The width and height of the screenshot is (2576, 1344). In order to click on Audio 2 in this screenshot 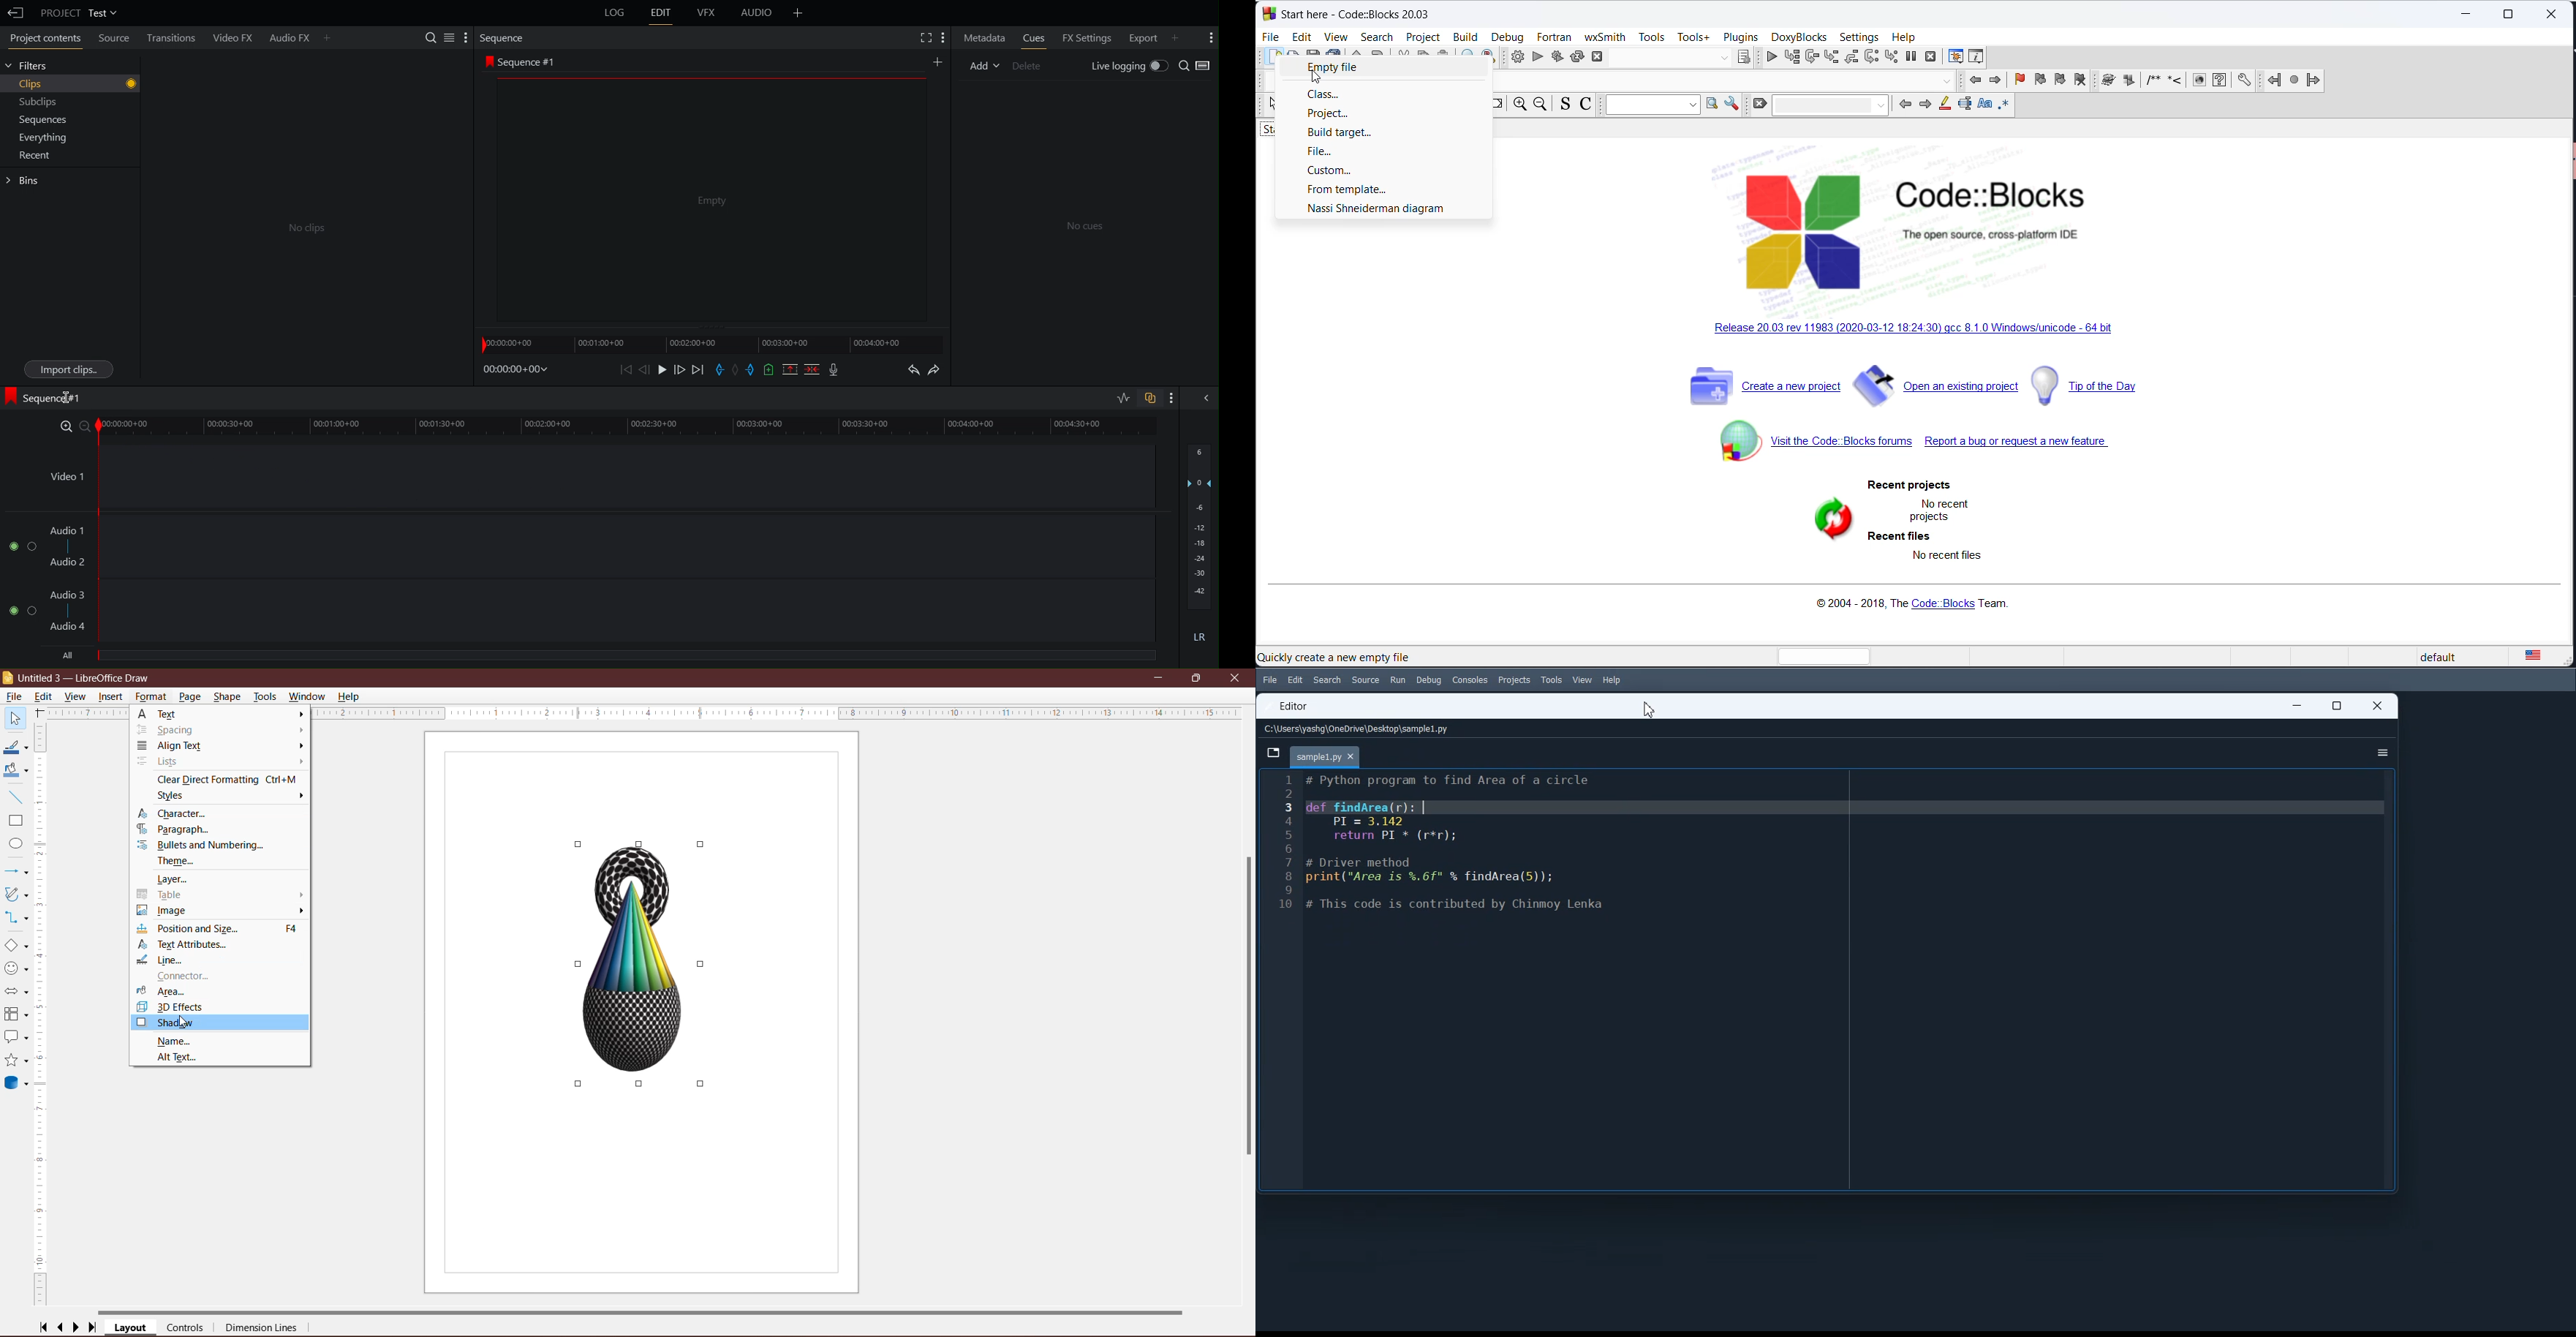, I will do `click(69, 562)`.